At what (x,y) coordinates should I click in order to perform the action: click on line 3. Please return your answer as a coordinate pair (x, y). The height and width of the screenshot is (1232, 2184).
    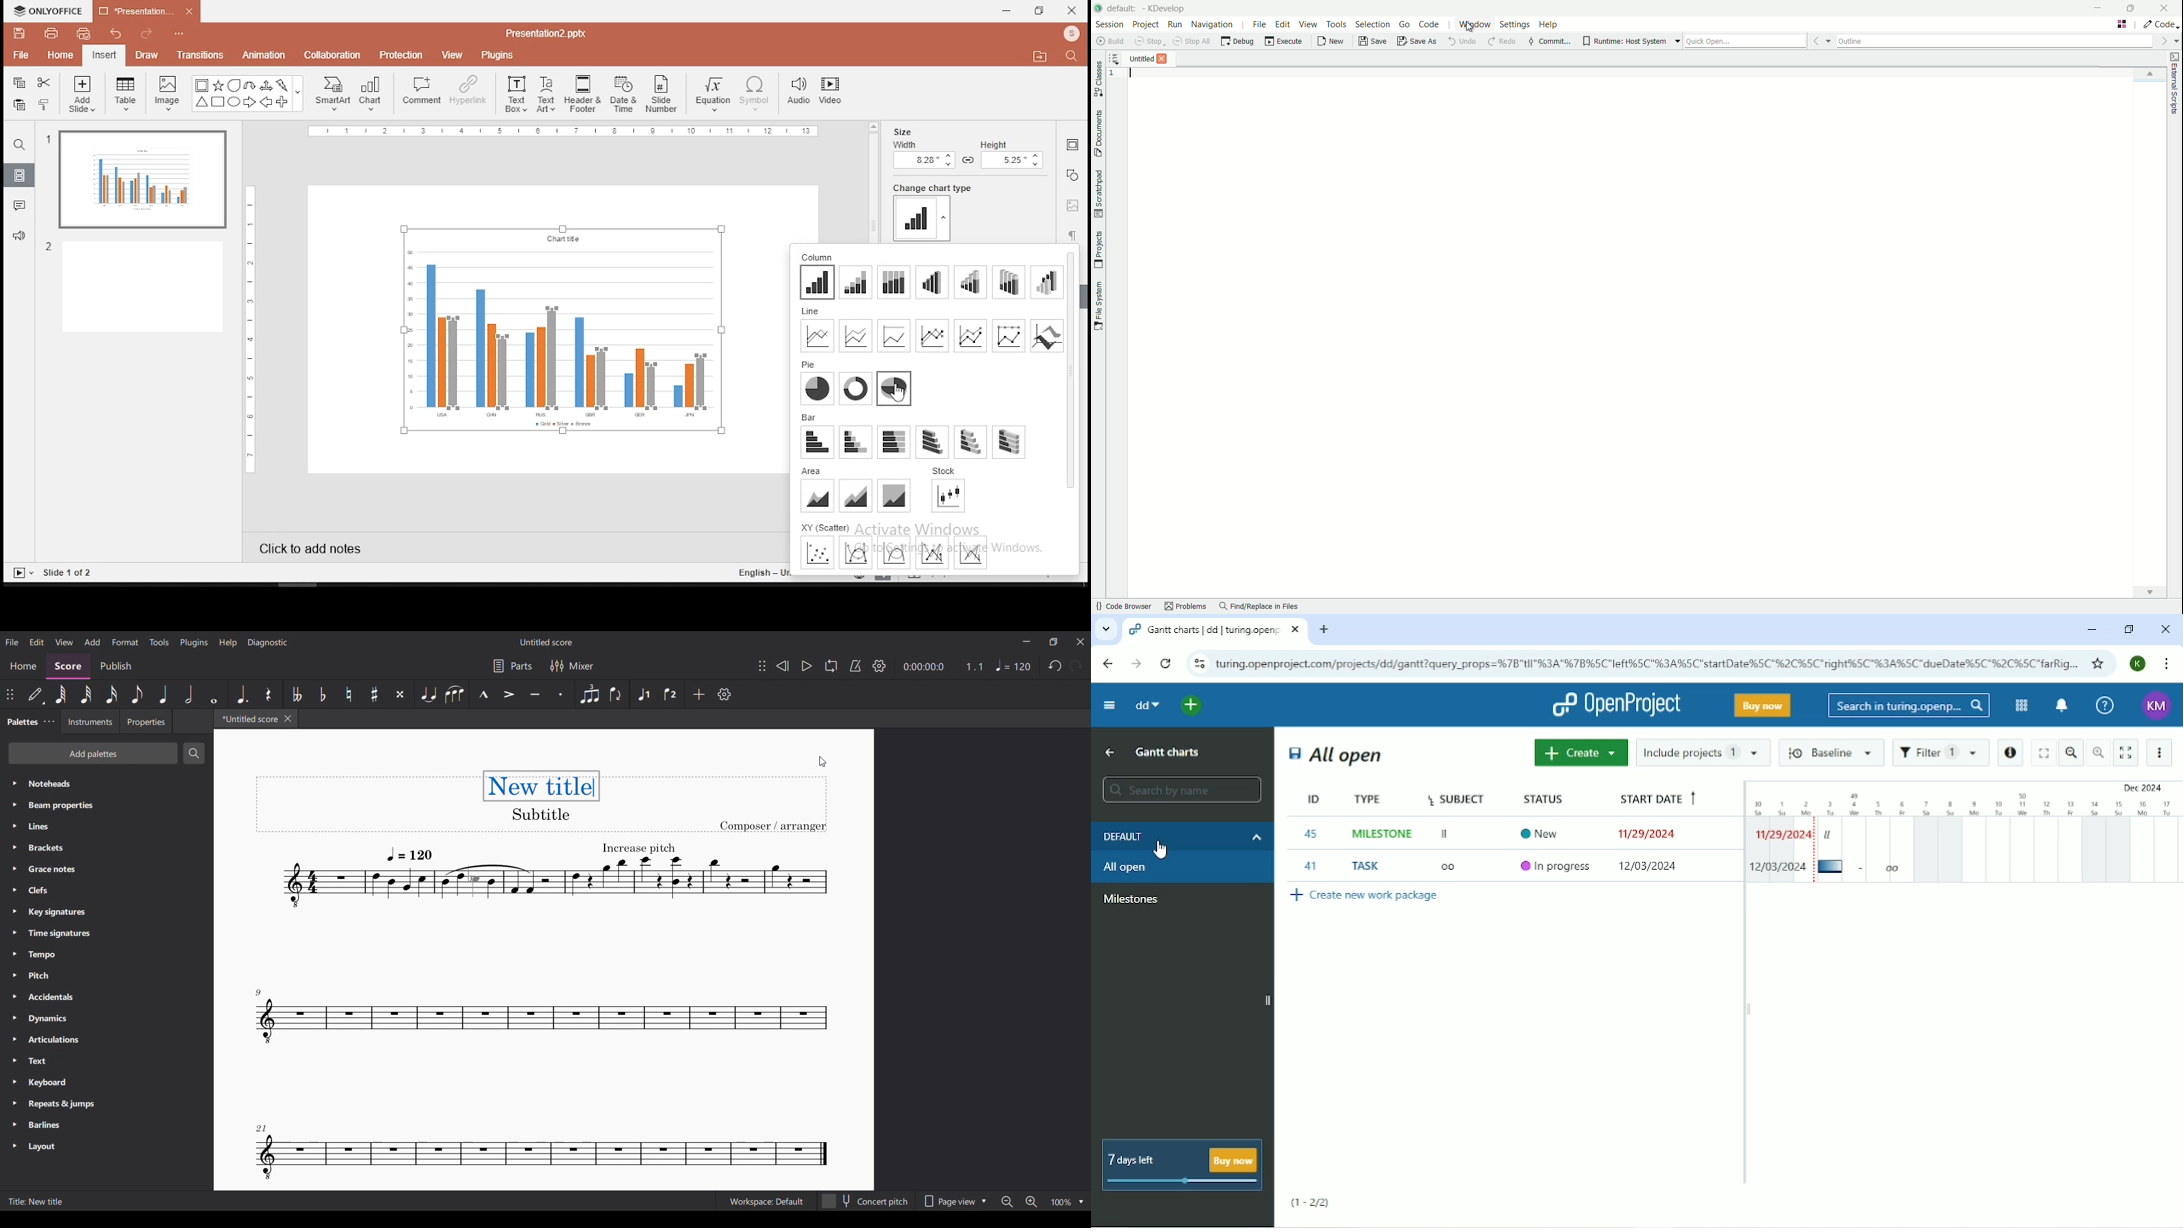
    Looking at the image, I should click on (893, 335).